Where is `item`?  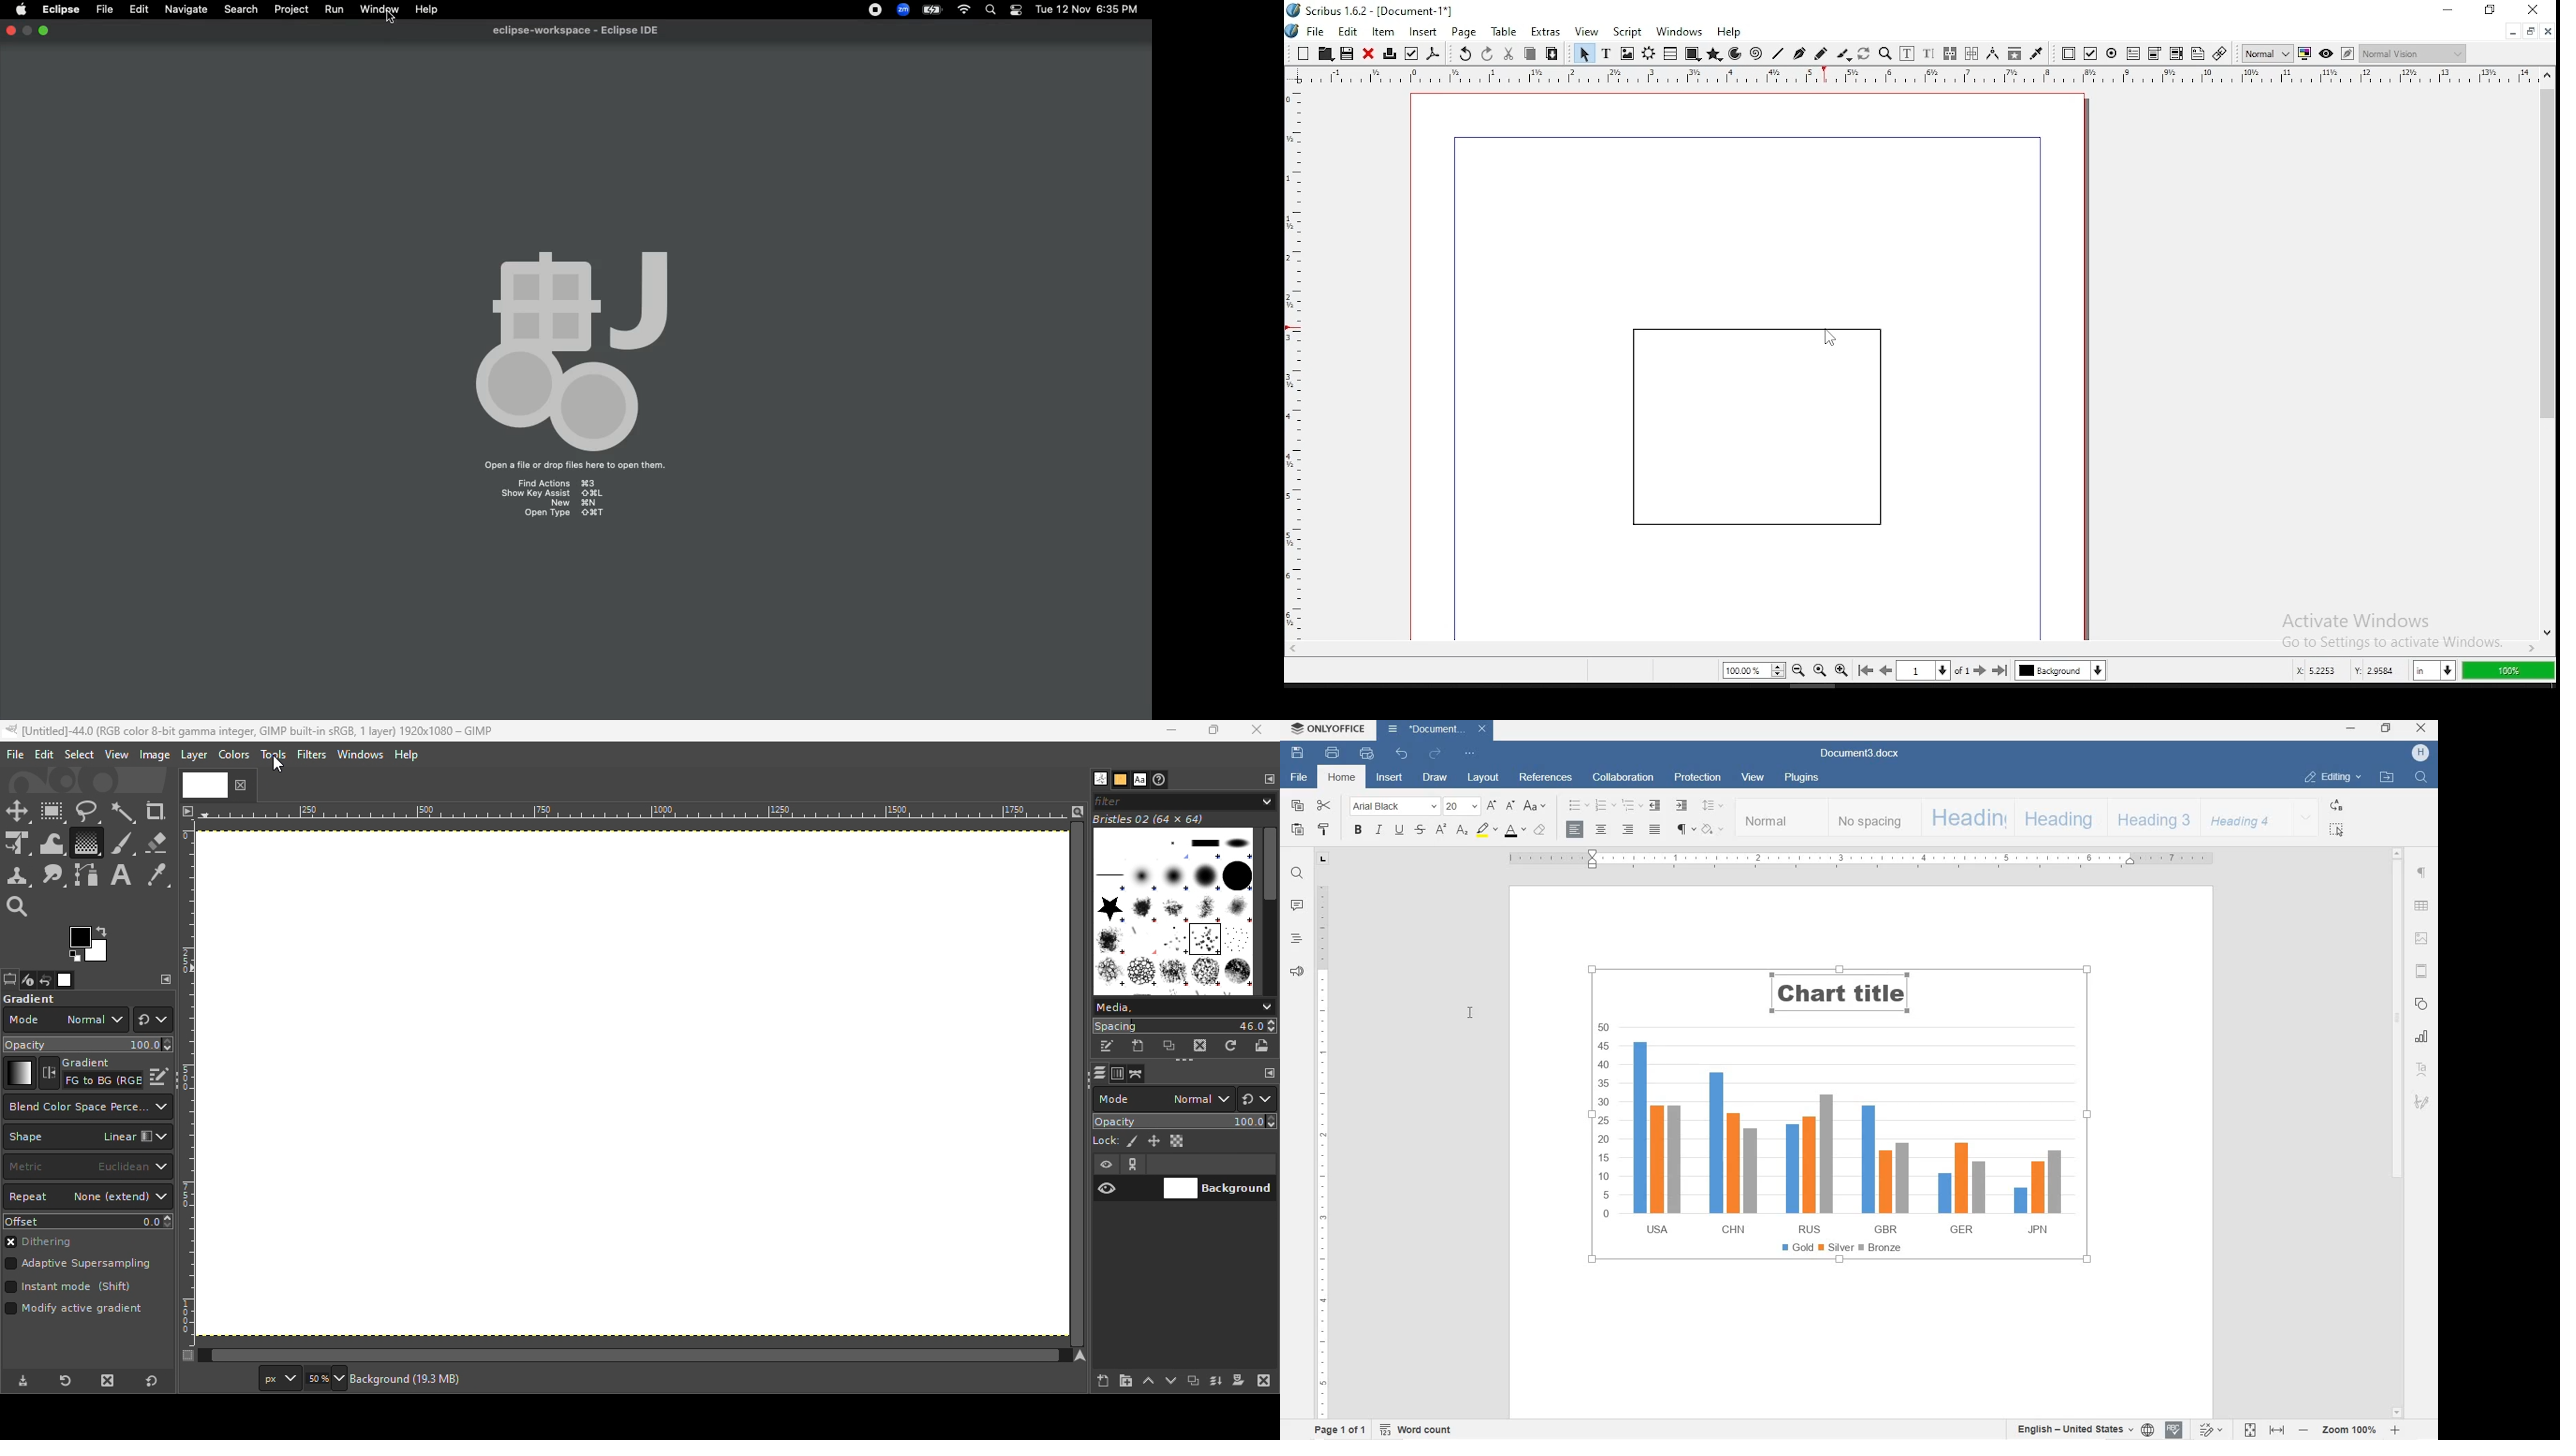
item is located at coordinates (1383, 31).